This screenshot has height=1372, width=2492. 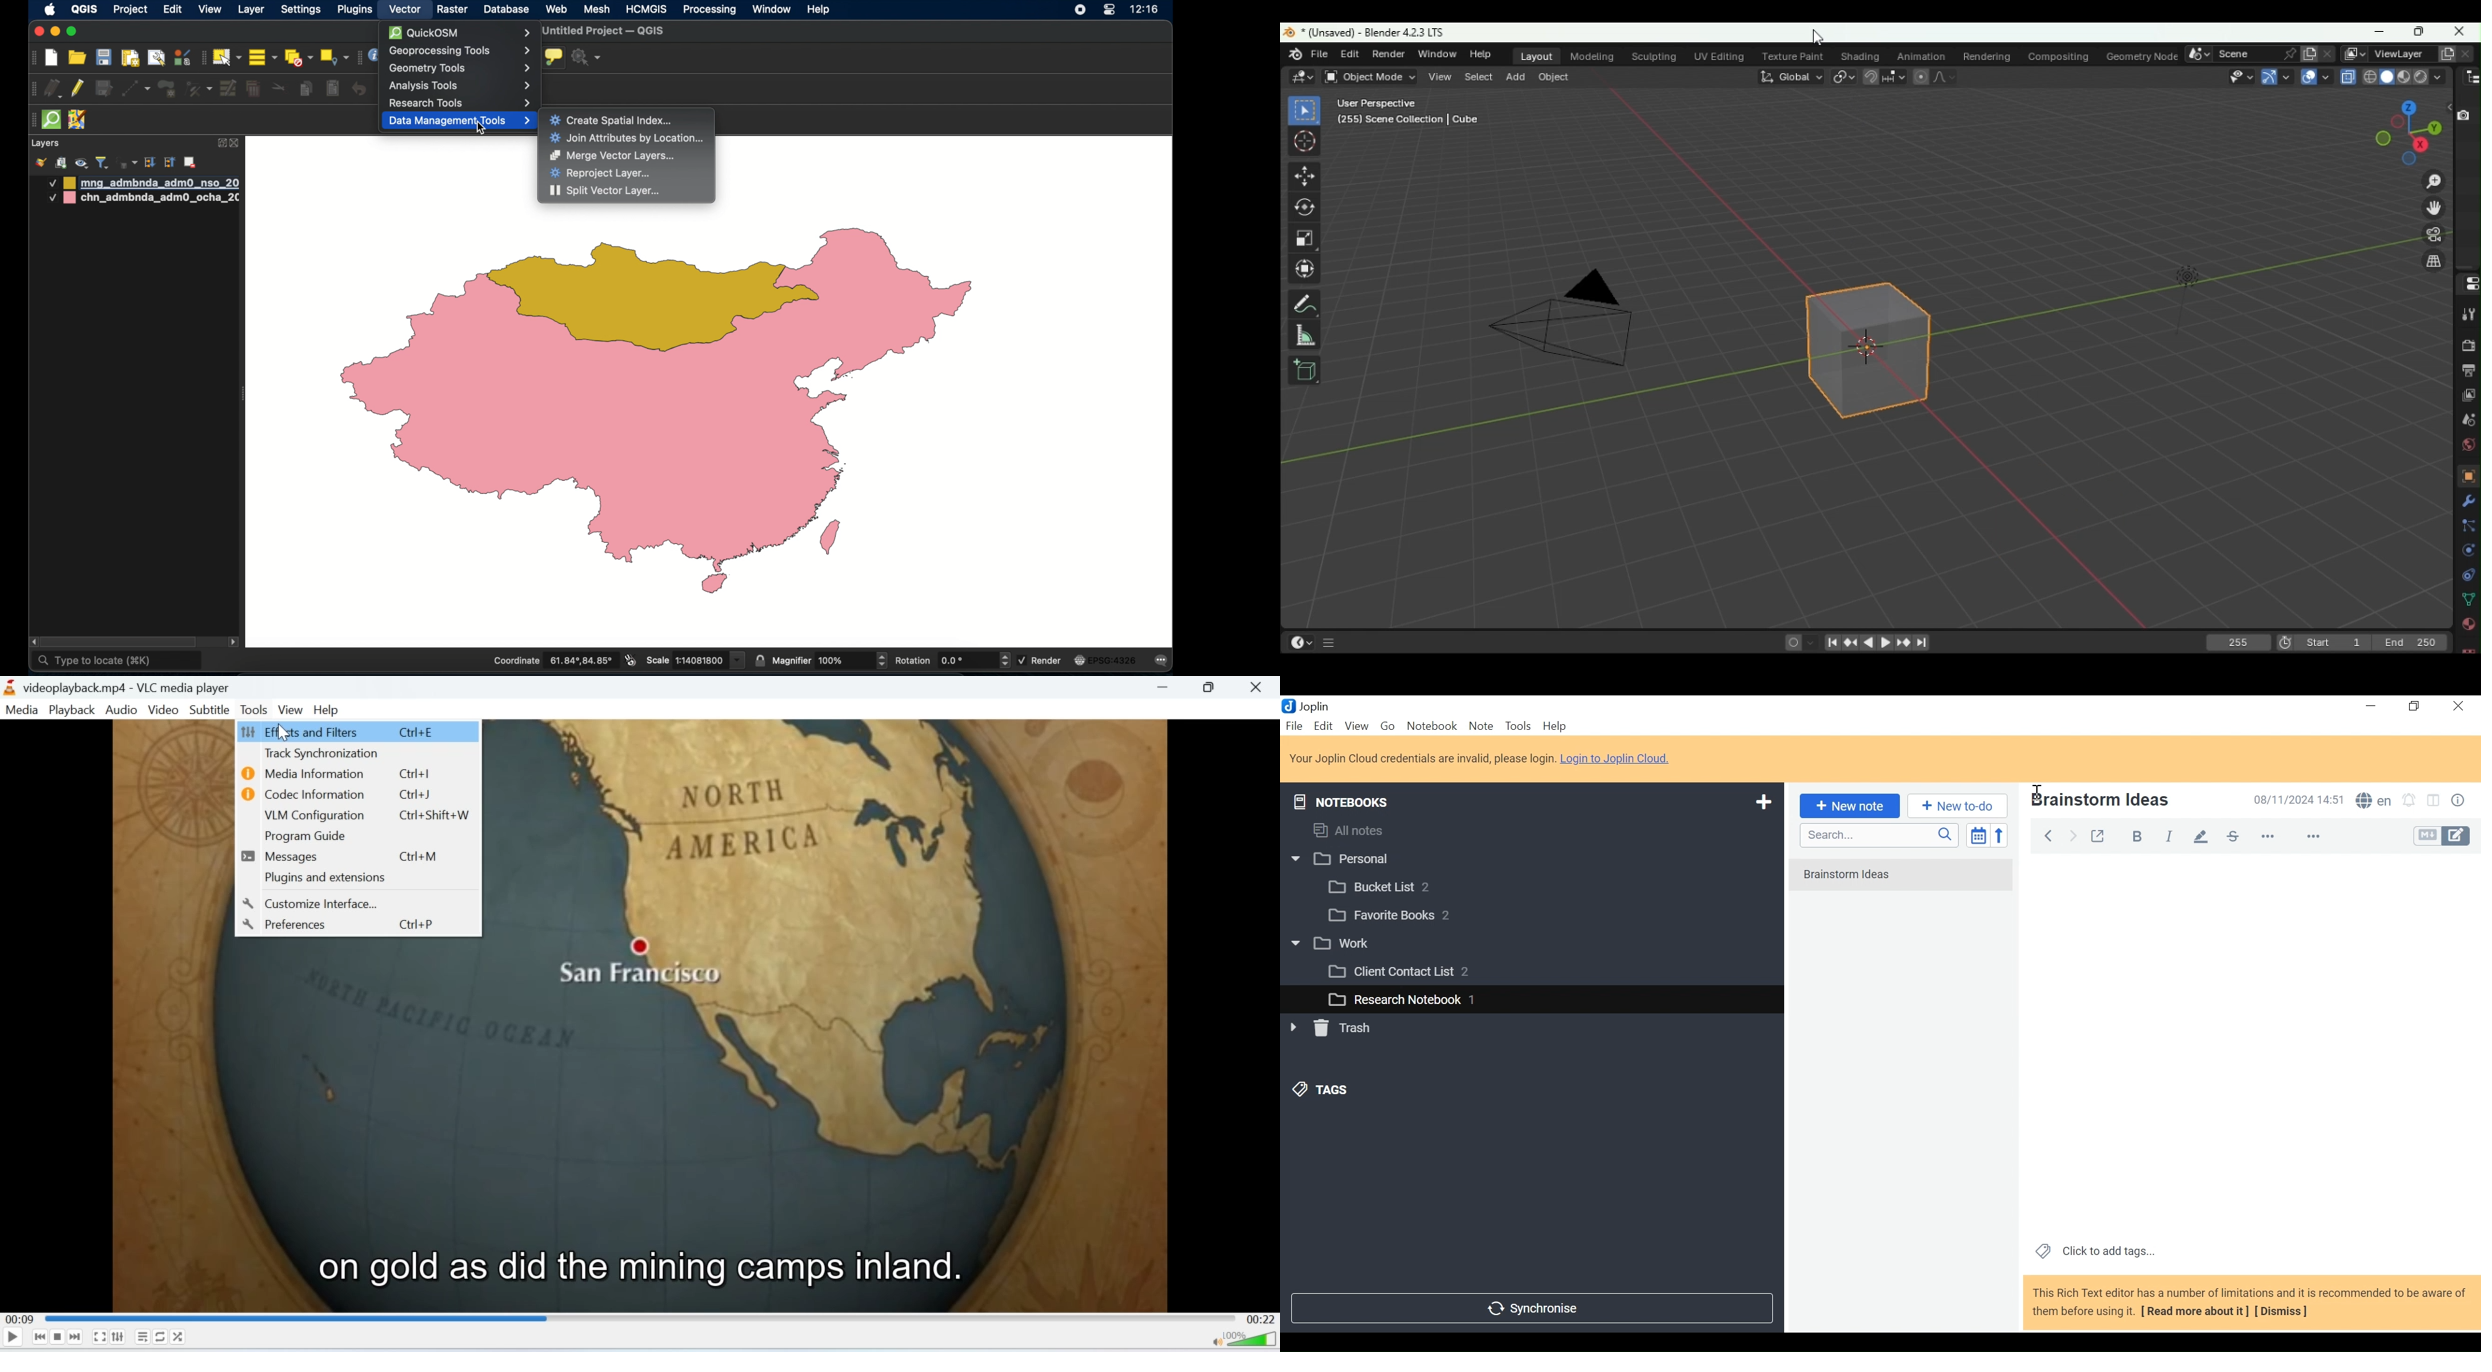 What do you see at coordinates (1922, 643) in the screenshot?
I see `Jump to first/last frame in frame range` at bounding box center [1922, 643].